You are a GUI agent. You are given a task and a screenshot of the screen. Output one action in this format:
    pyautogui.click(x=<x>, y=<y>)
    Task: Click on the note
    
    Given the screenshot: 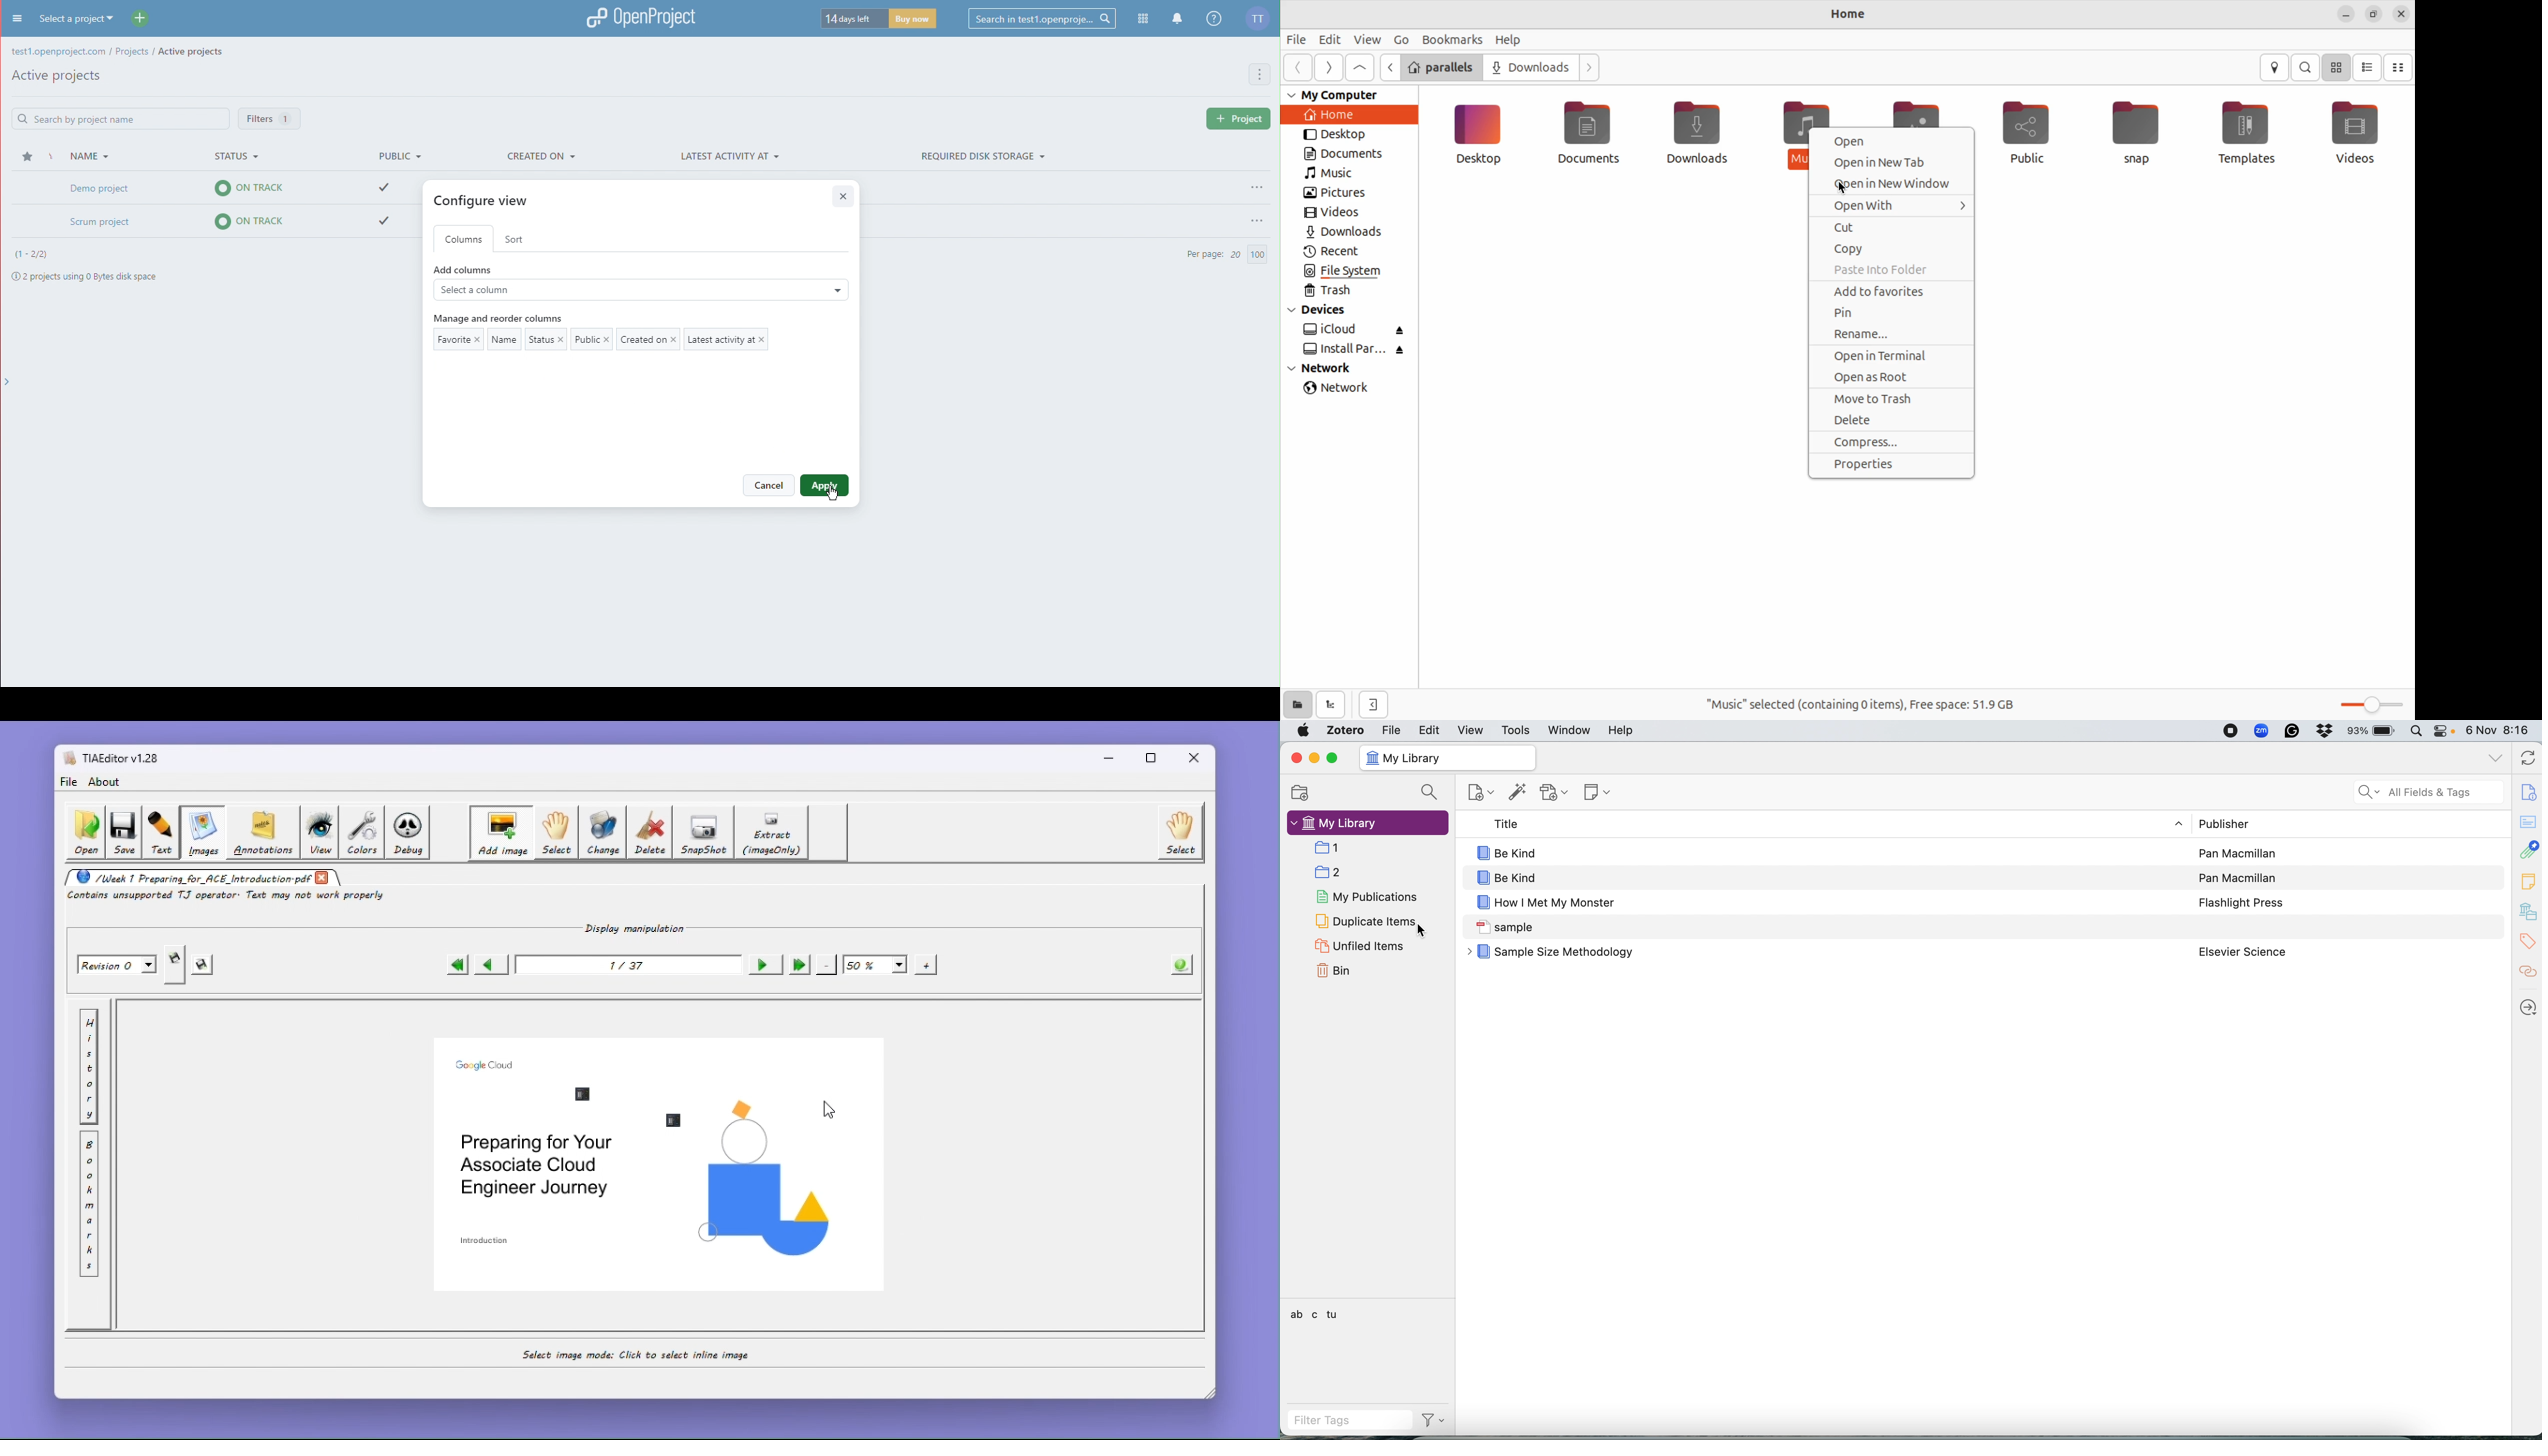 What is the action you would take?
    pyautogui.click(x=2529, y=882)
    